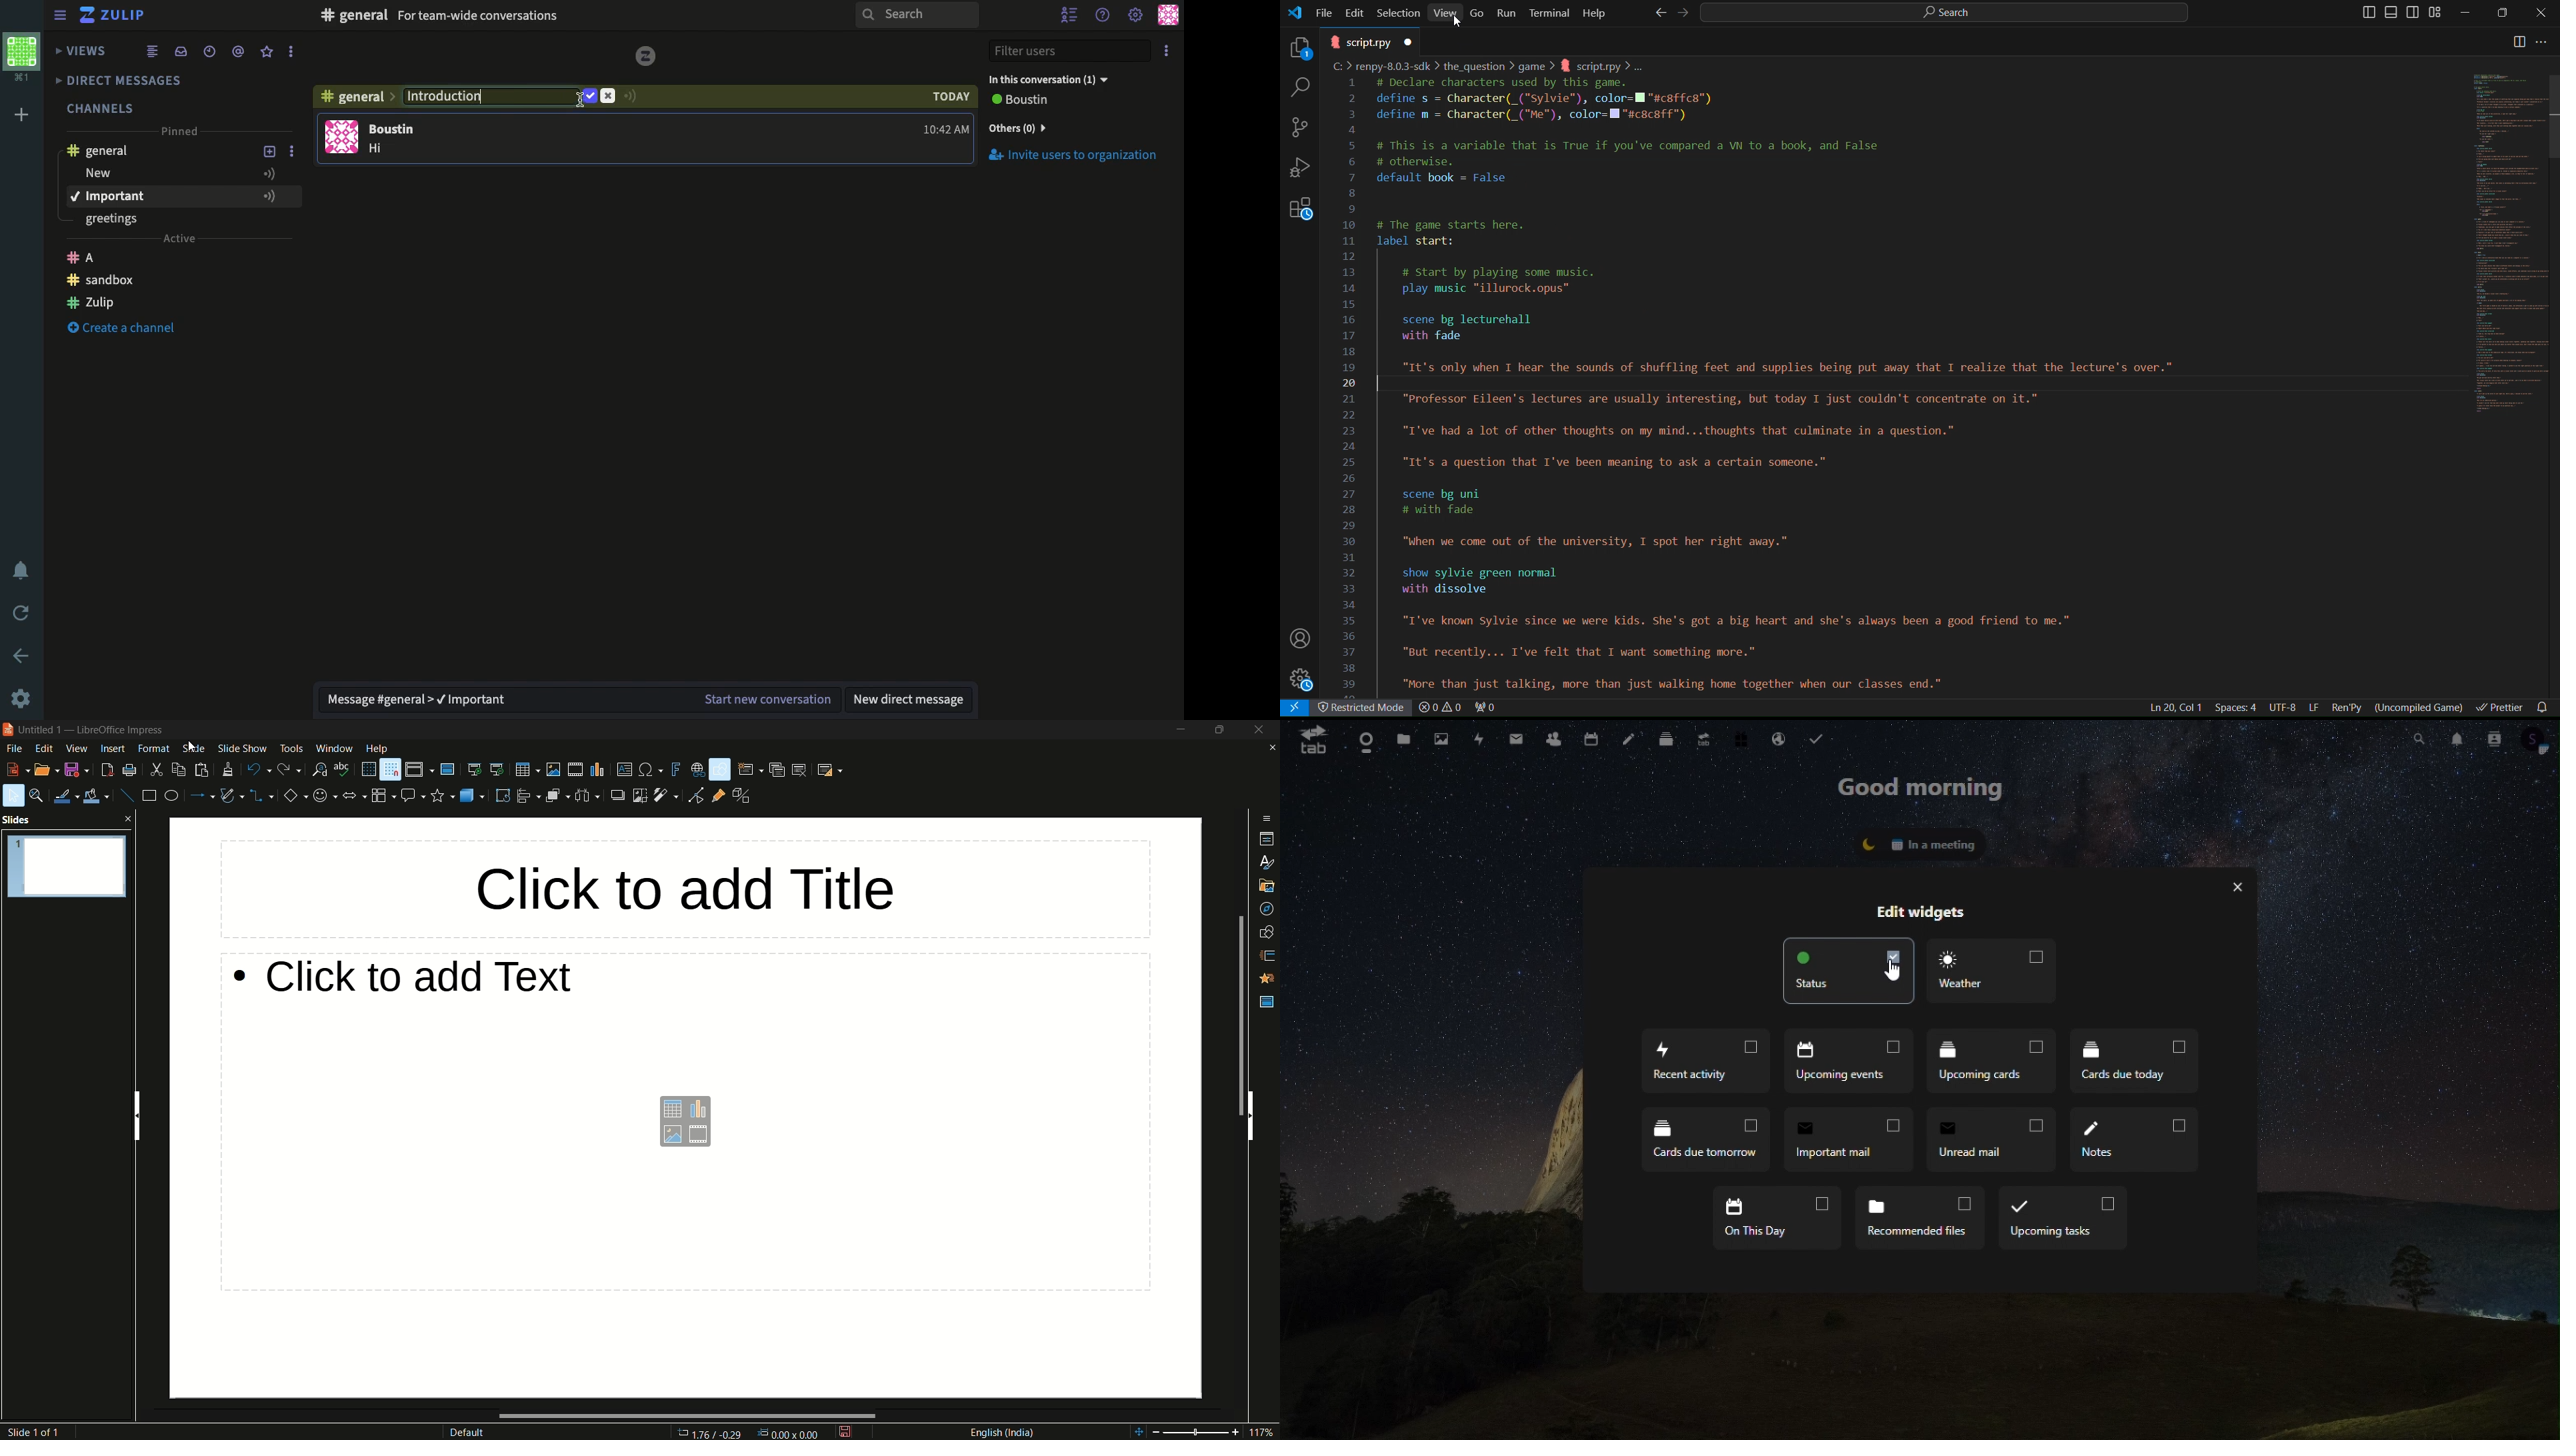  Describe the element at coordinates (193, 749) in the screenshot. I see `slide menu` at that location.